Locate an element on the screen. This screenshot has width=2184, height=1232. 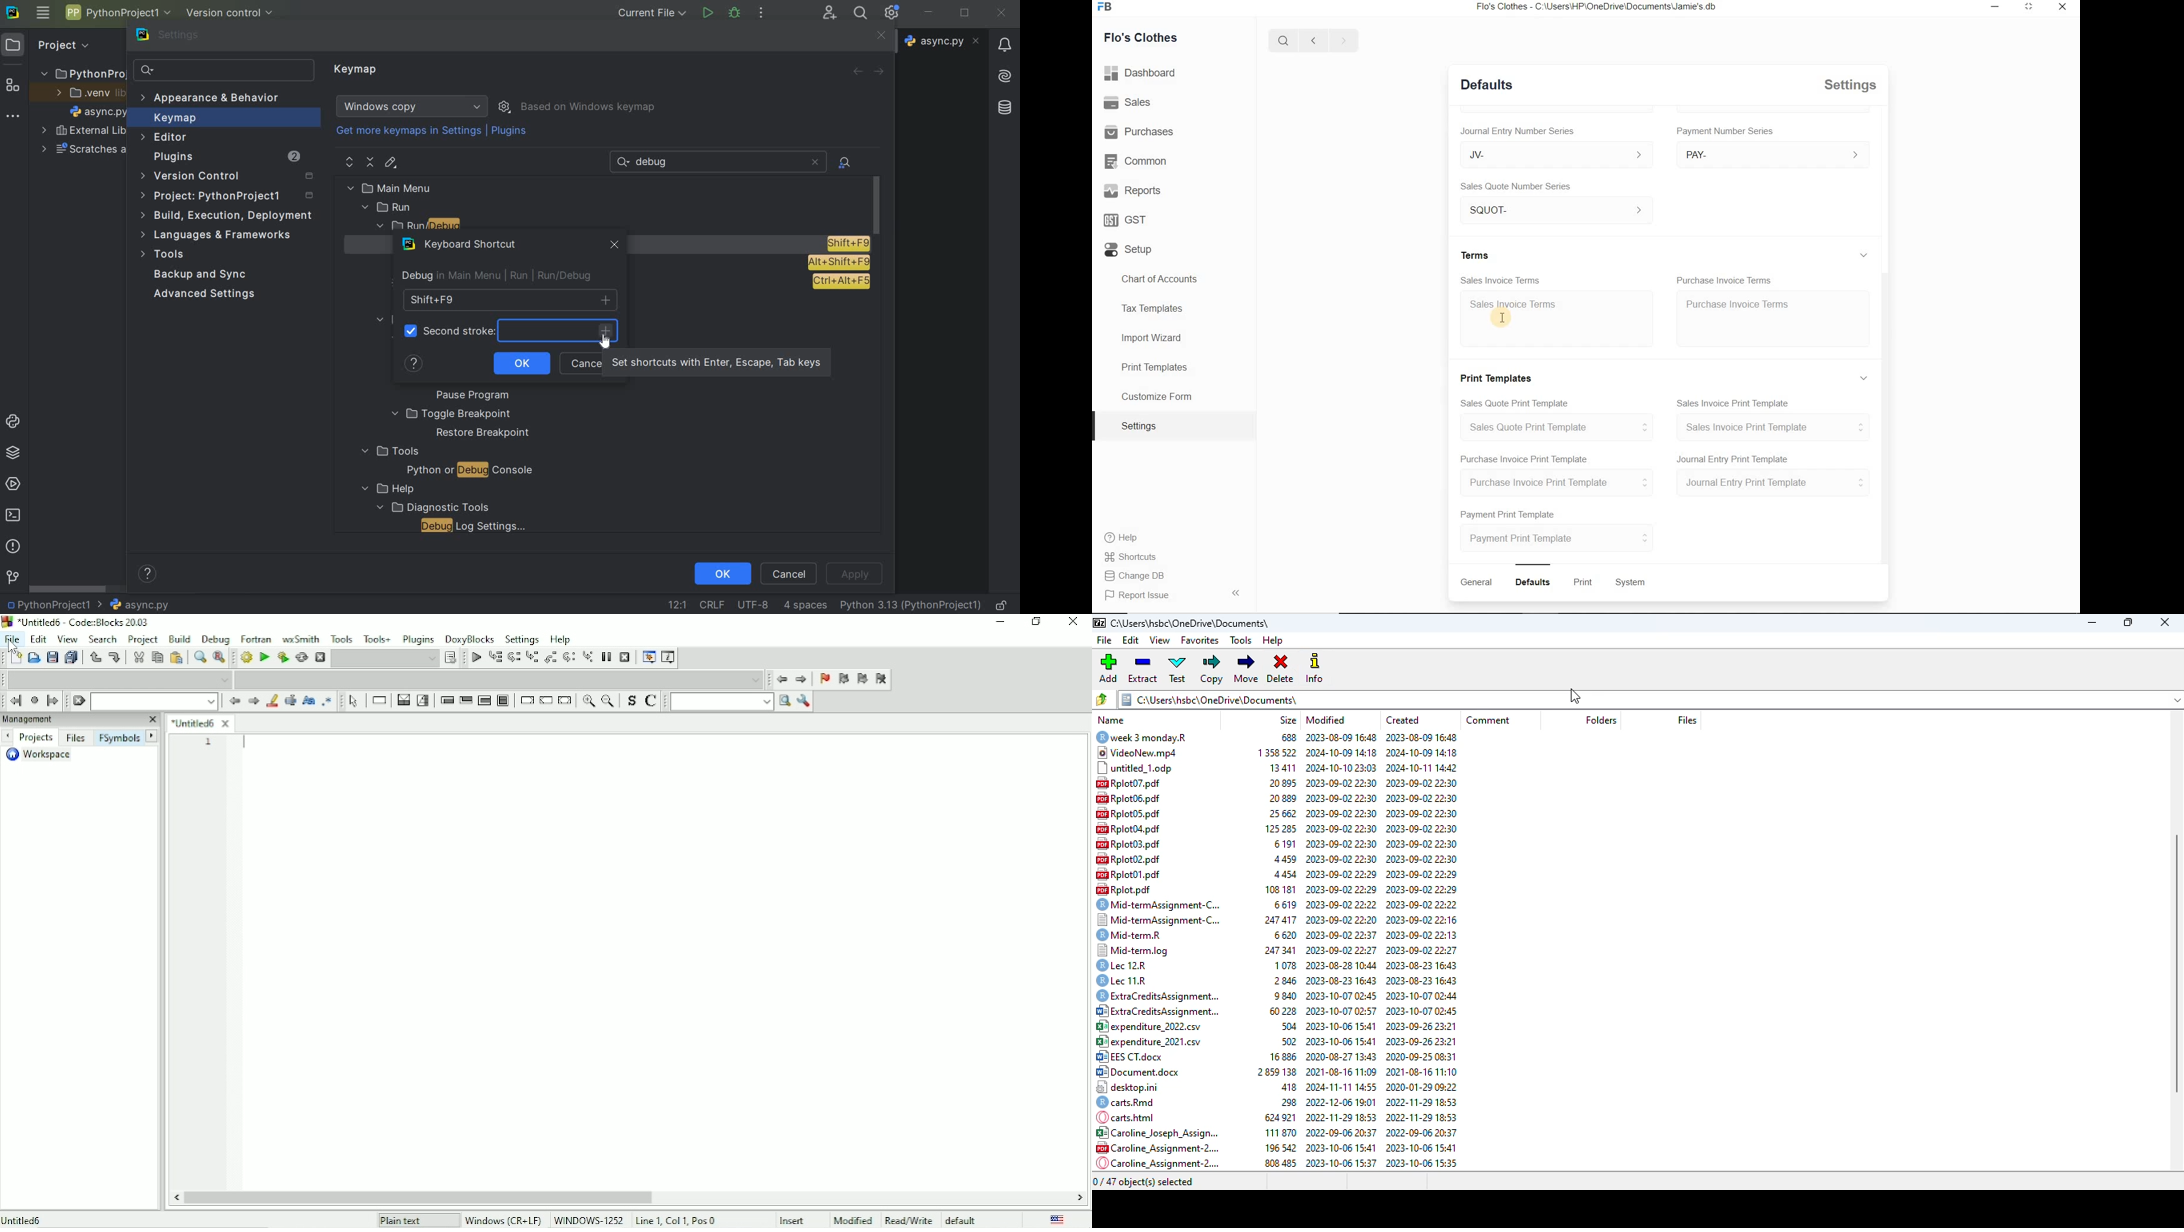
Payment Number Series is located at coordinates (1726, 131).